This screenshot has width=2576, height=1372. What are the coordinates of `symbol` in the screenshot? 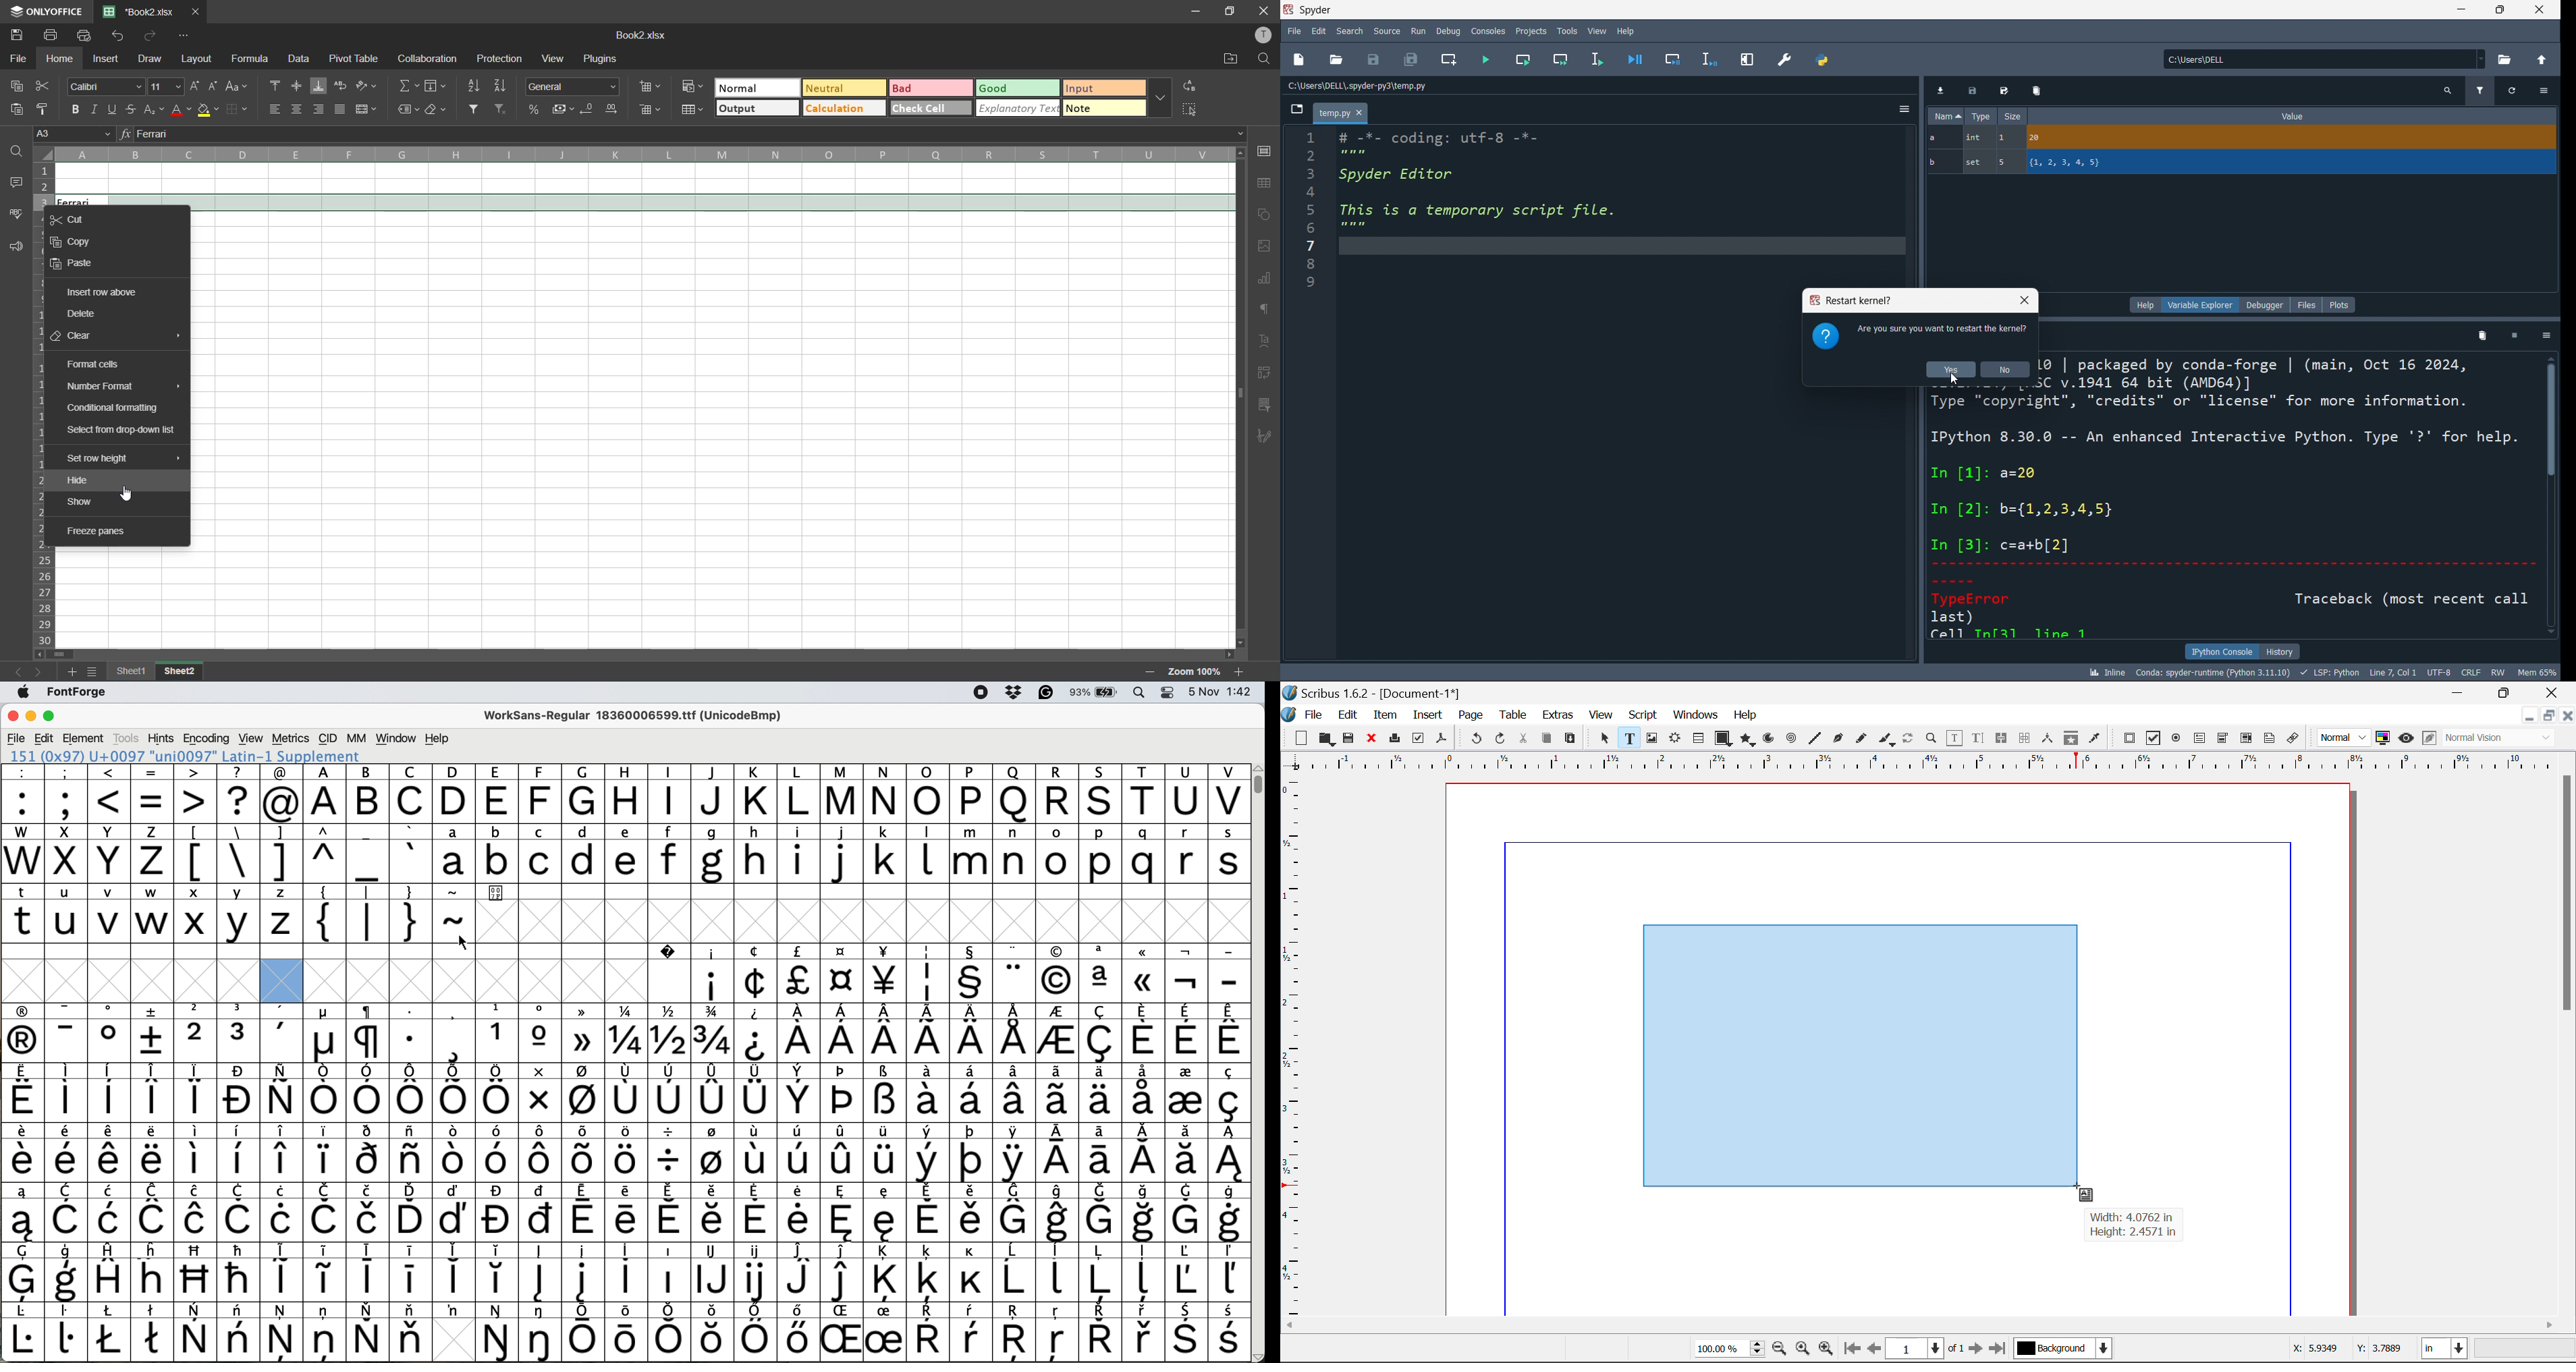 It's located at (411, 1331).